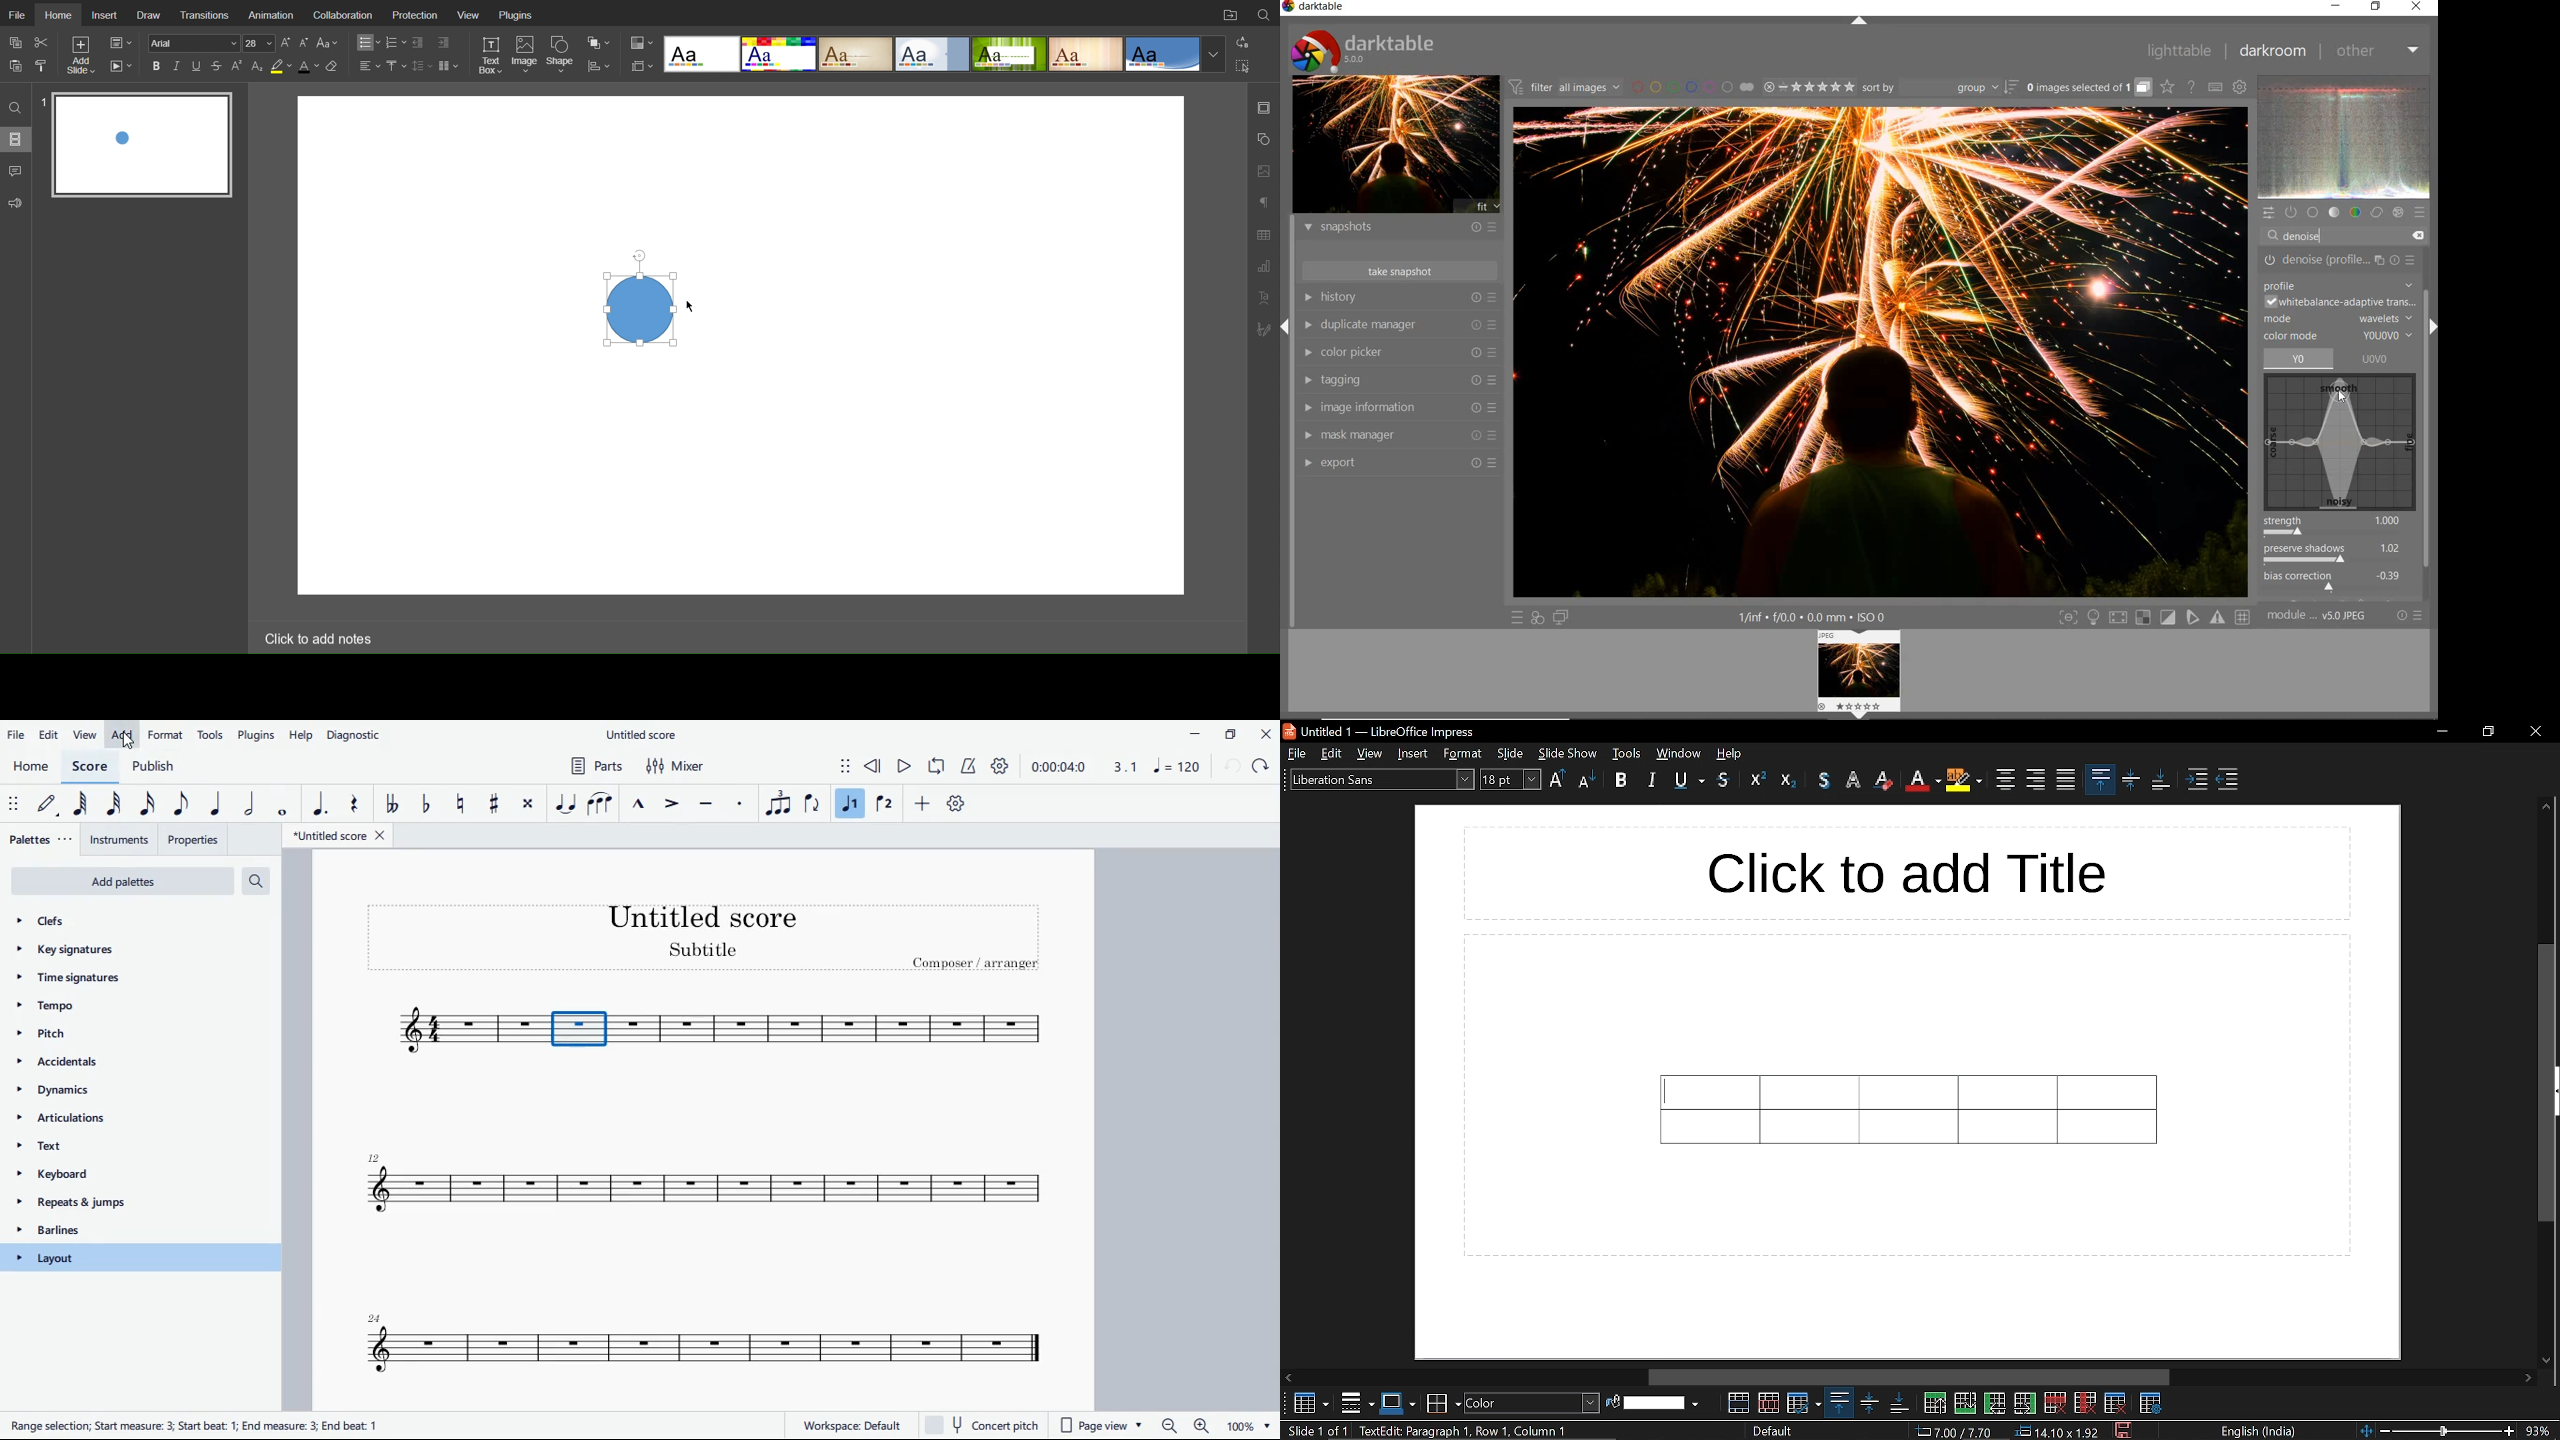  What do you see at coordinates (1589, 779) in the screenshot?
I see `lower case` at bounding box center [1589, 779].